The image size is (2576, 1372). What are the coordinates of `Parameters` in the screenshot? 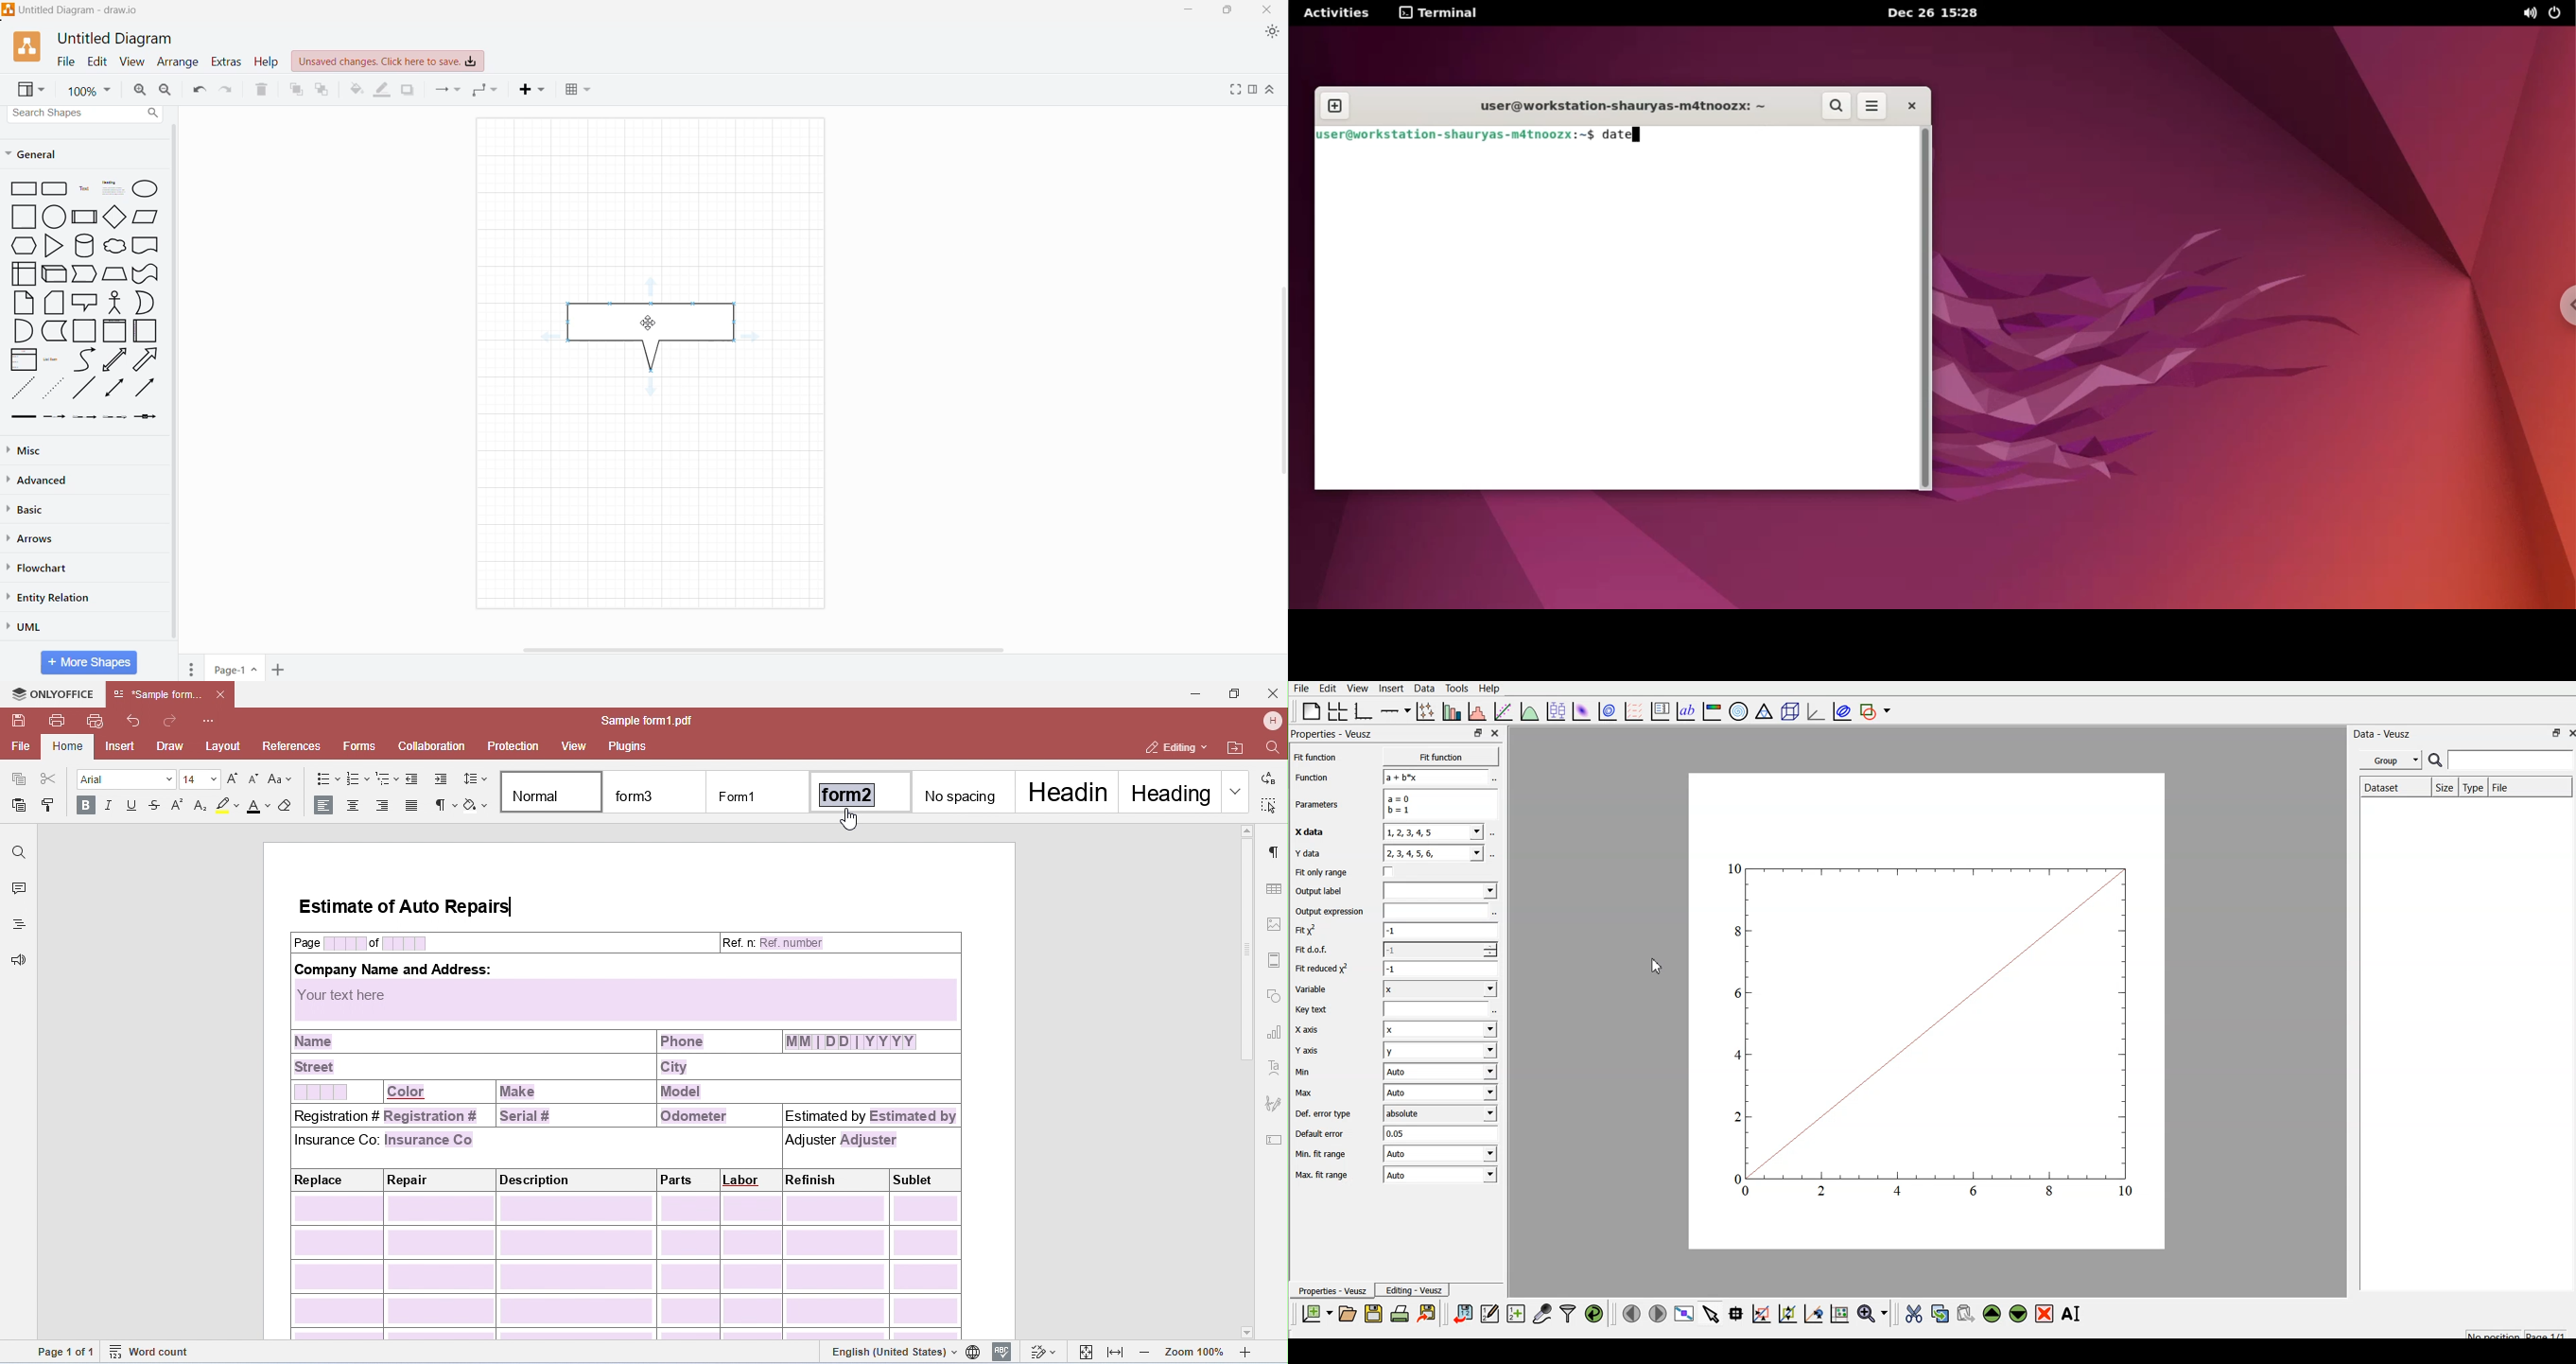 It's located at (1325, 805).